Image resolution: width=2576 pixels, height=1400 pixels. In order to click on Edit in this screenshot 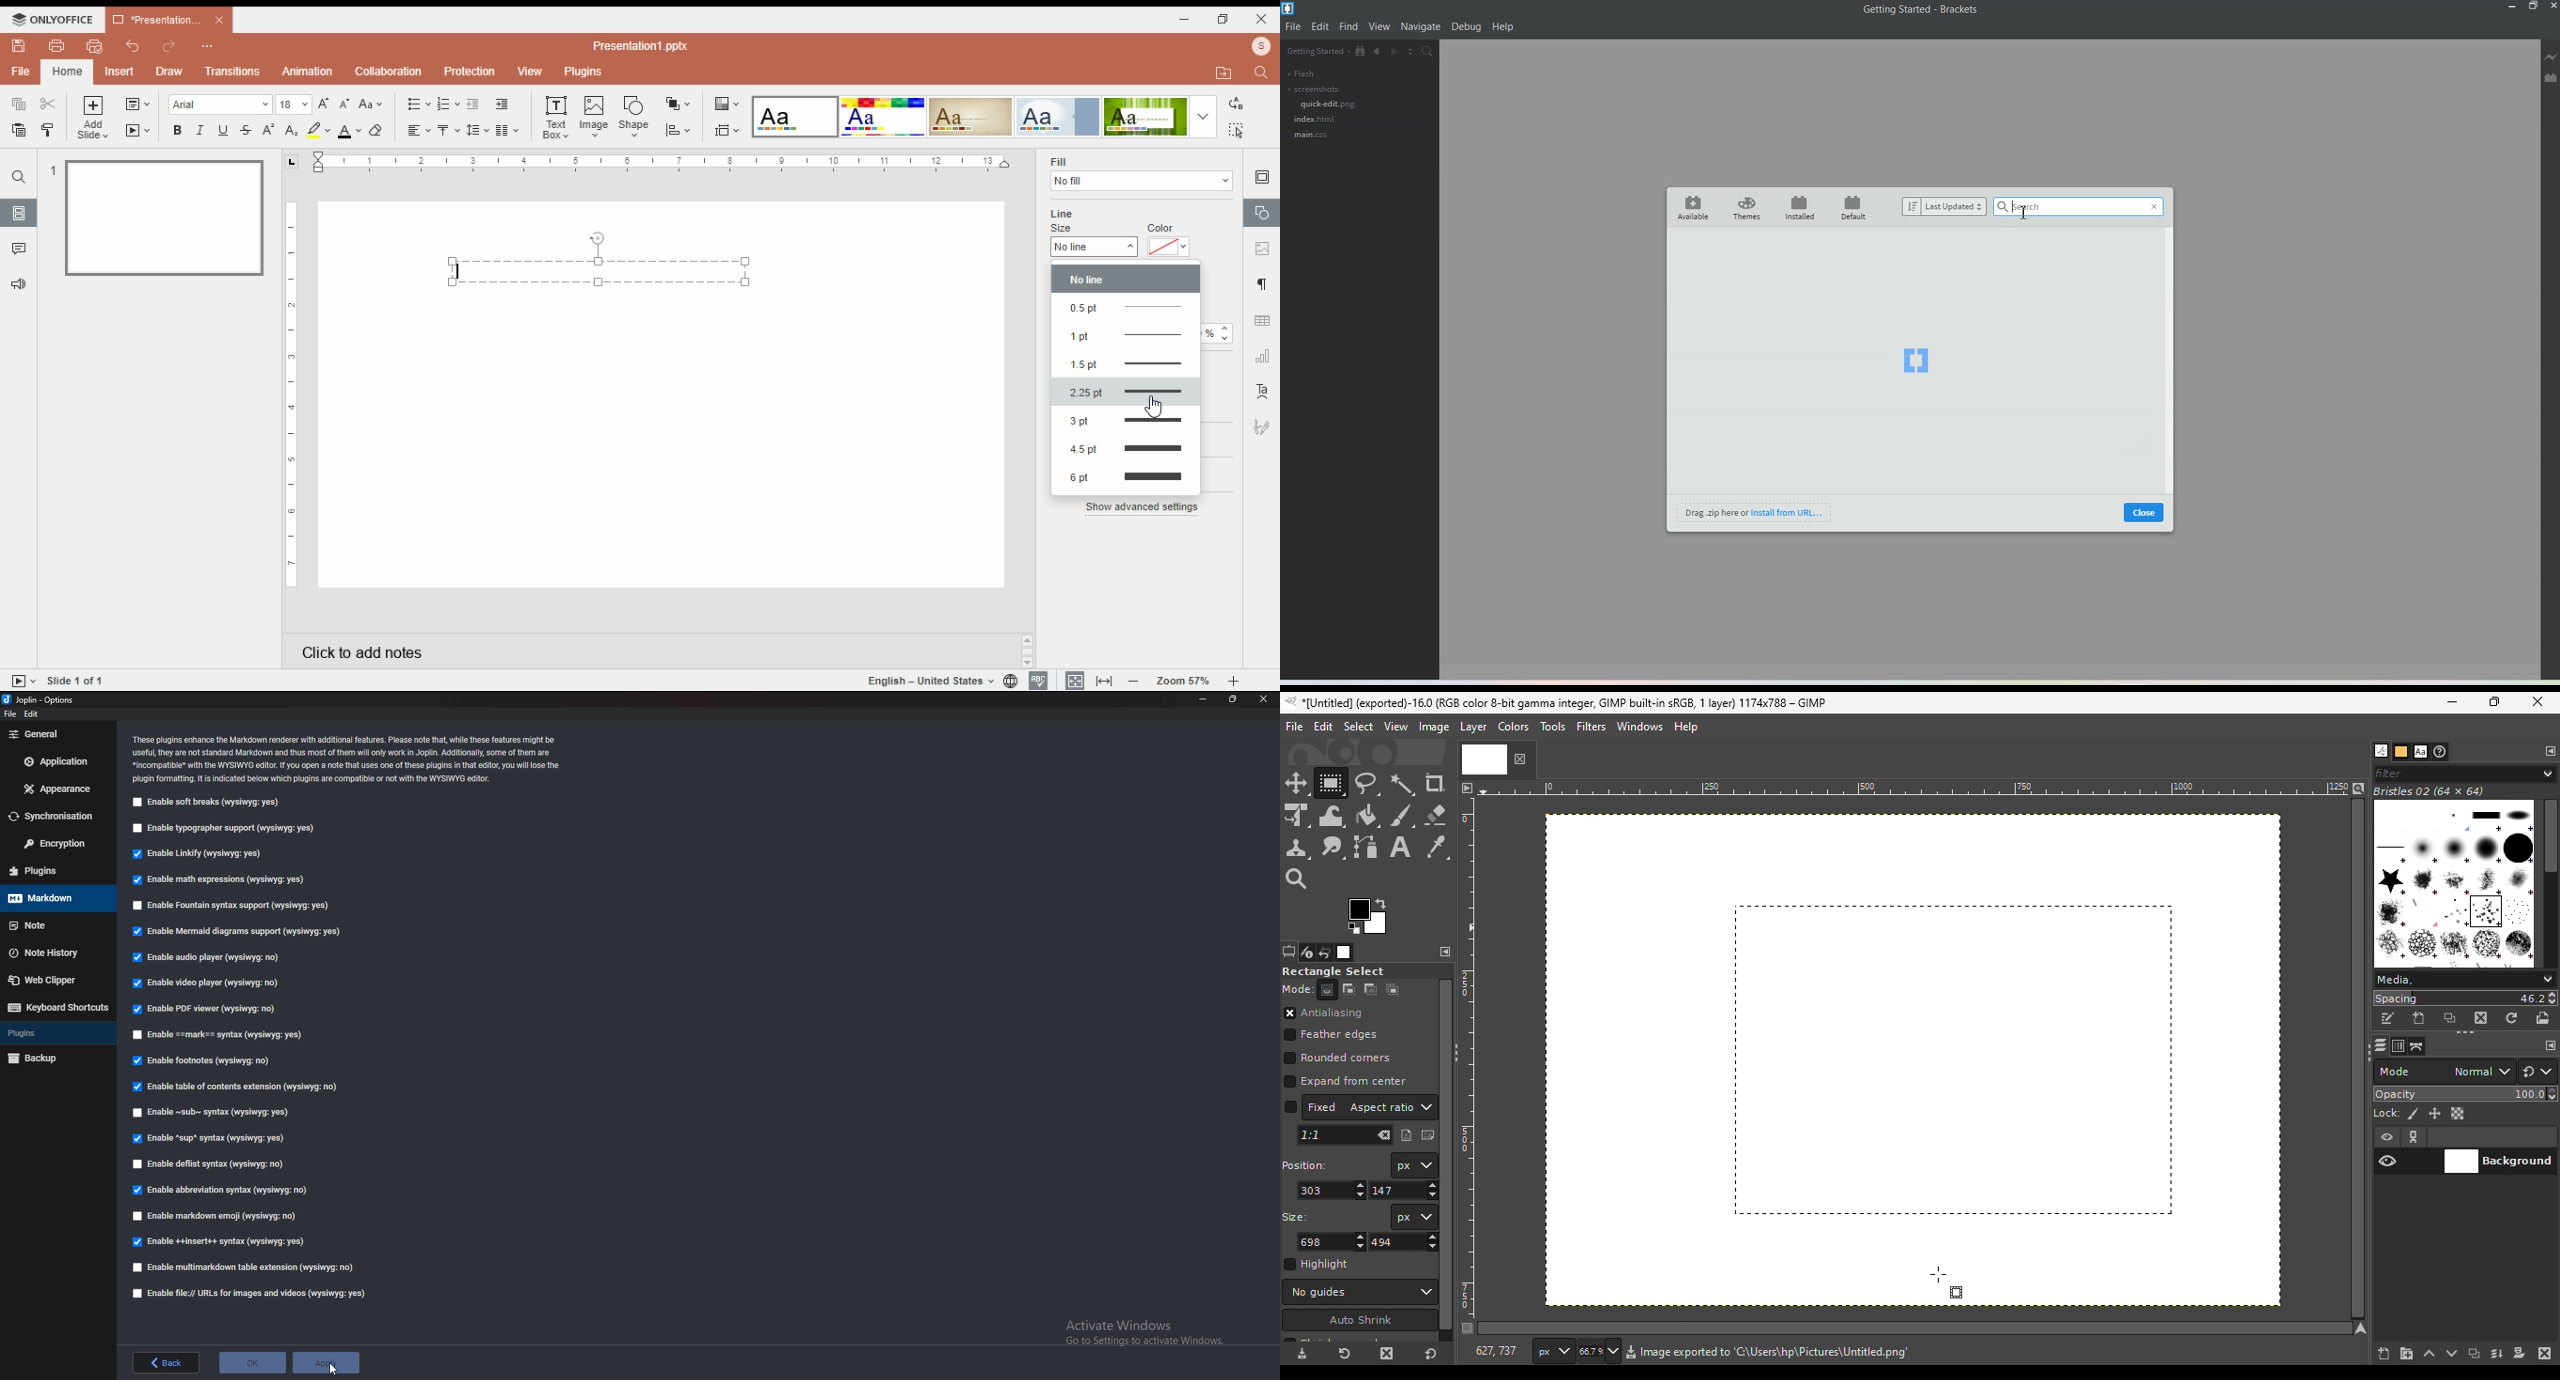, I will do `click(1322, 728)`.